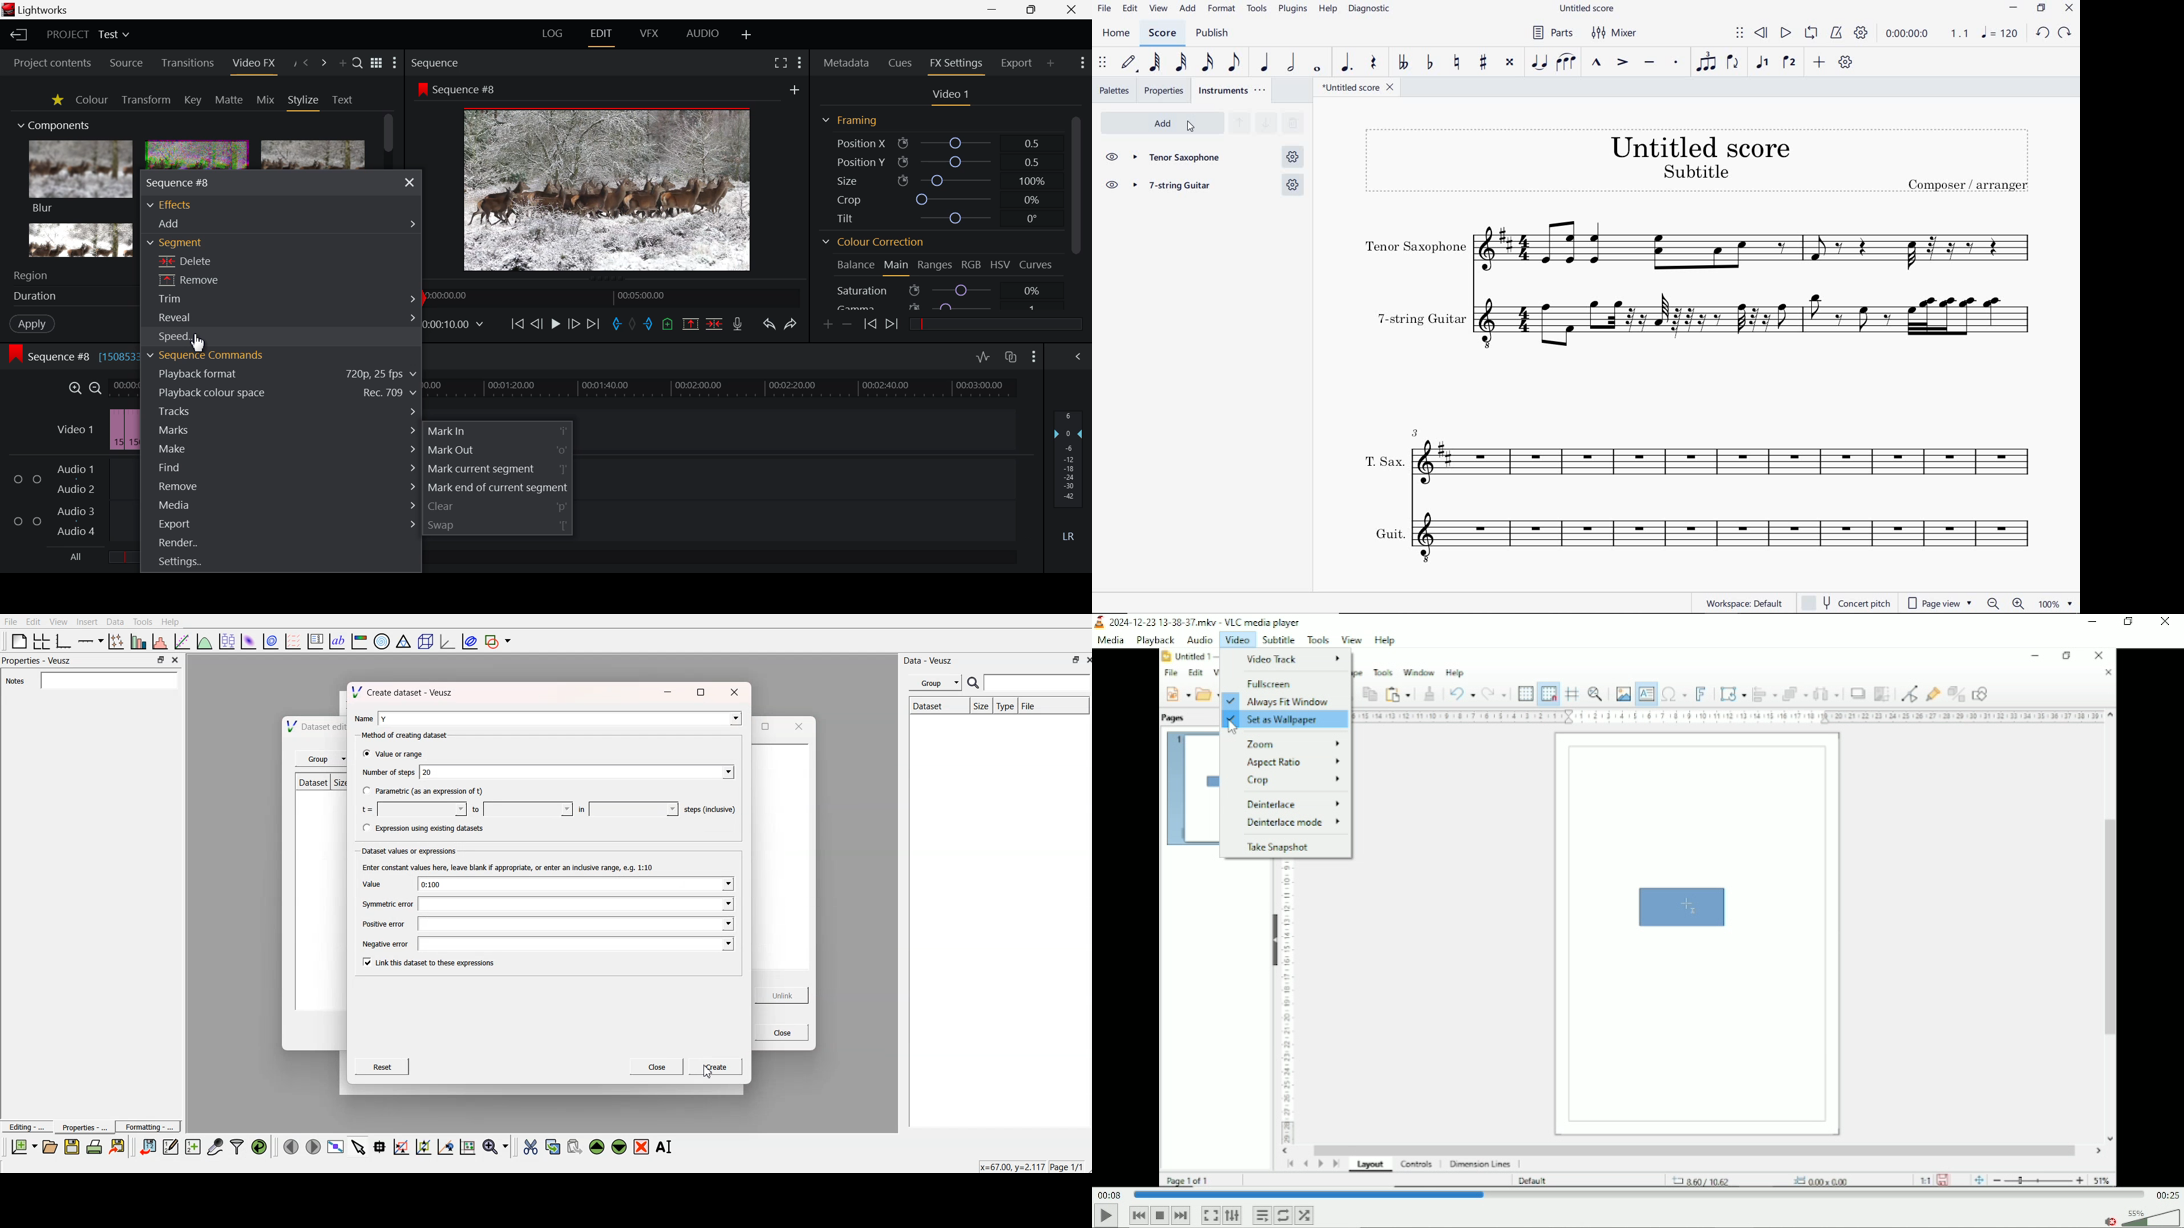 This screenshot has width=2184, height=1232. I want to click on Audio Input Fields, so click(508, 502).